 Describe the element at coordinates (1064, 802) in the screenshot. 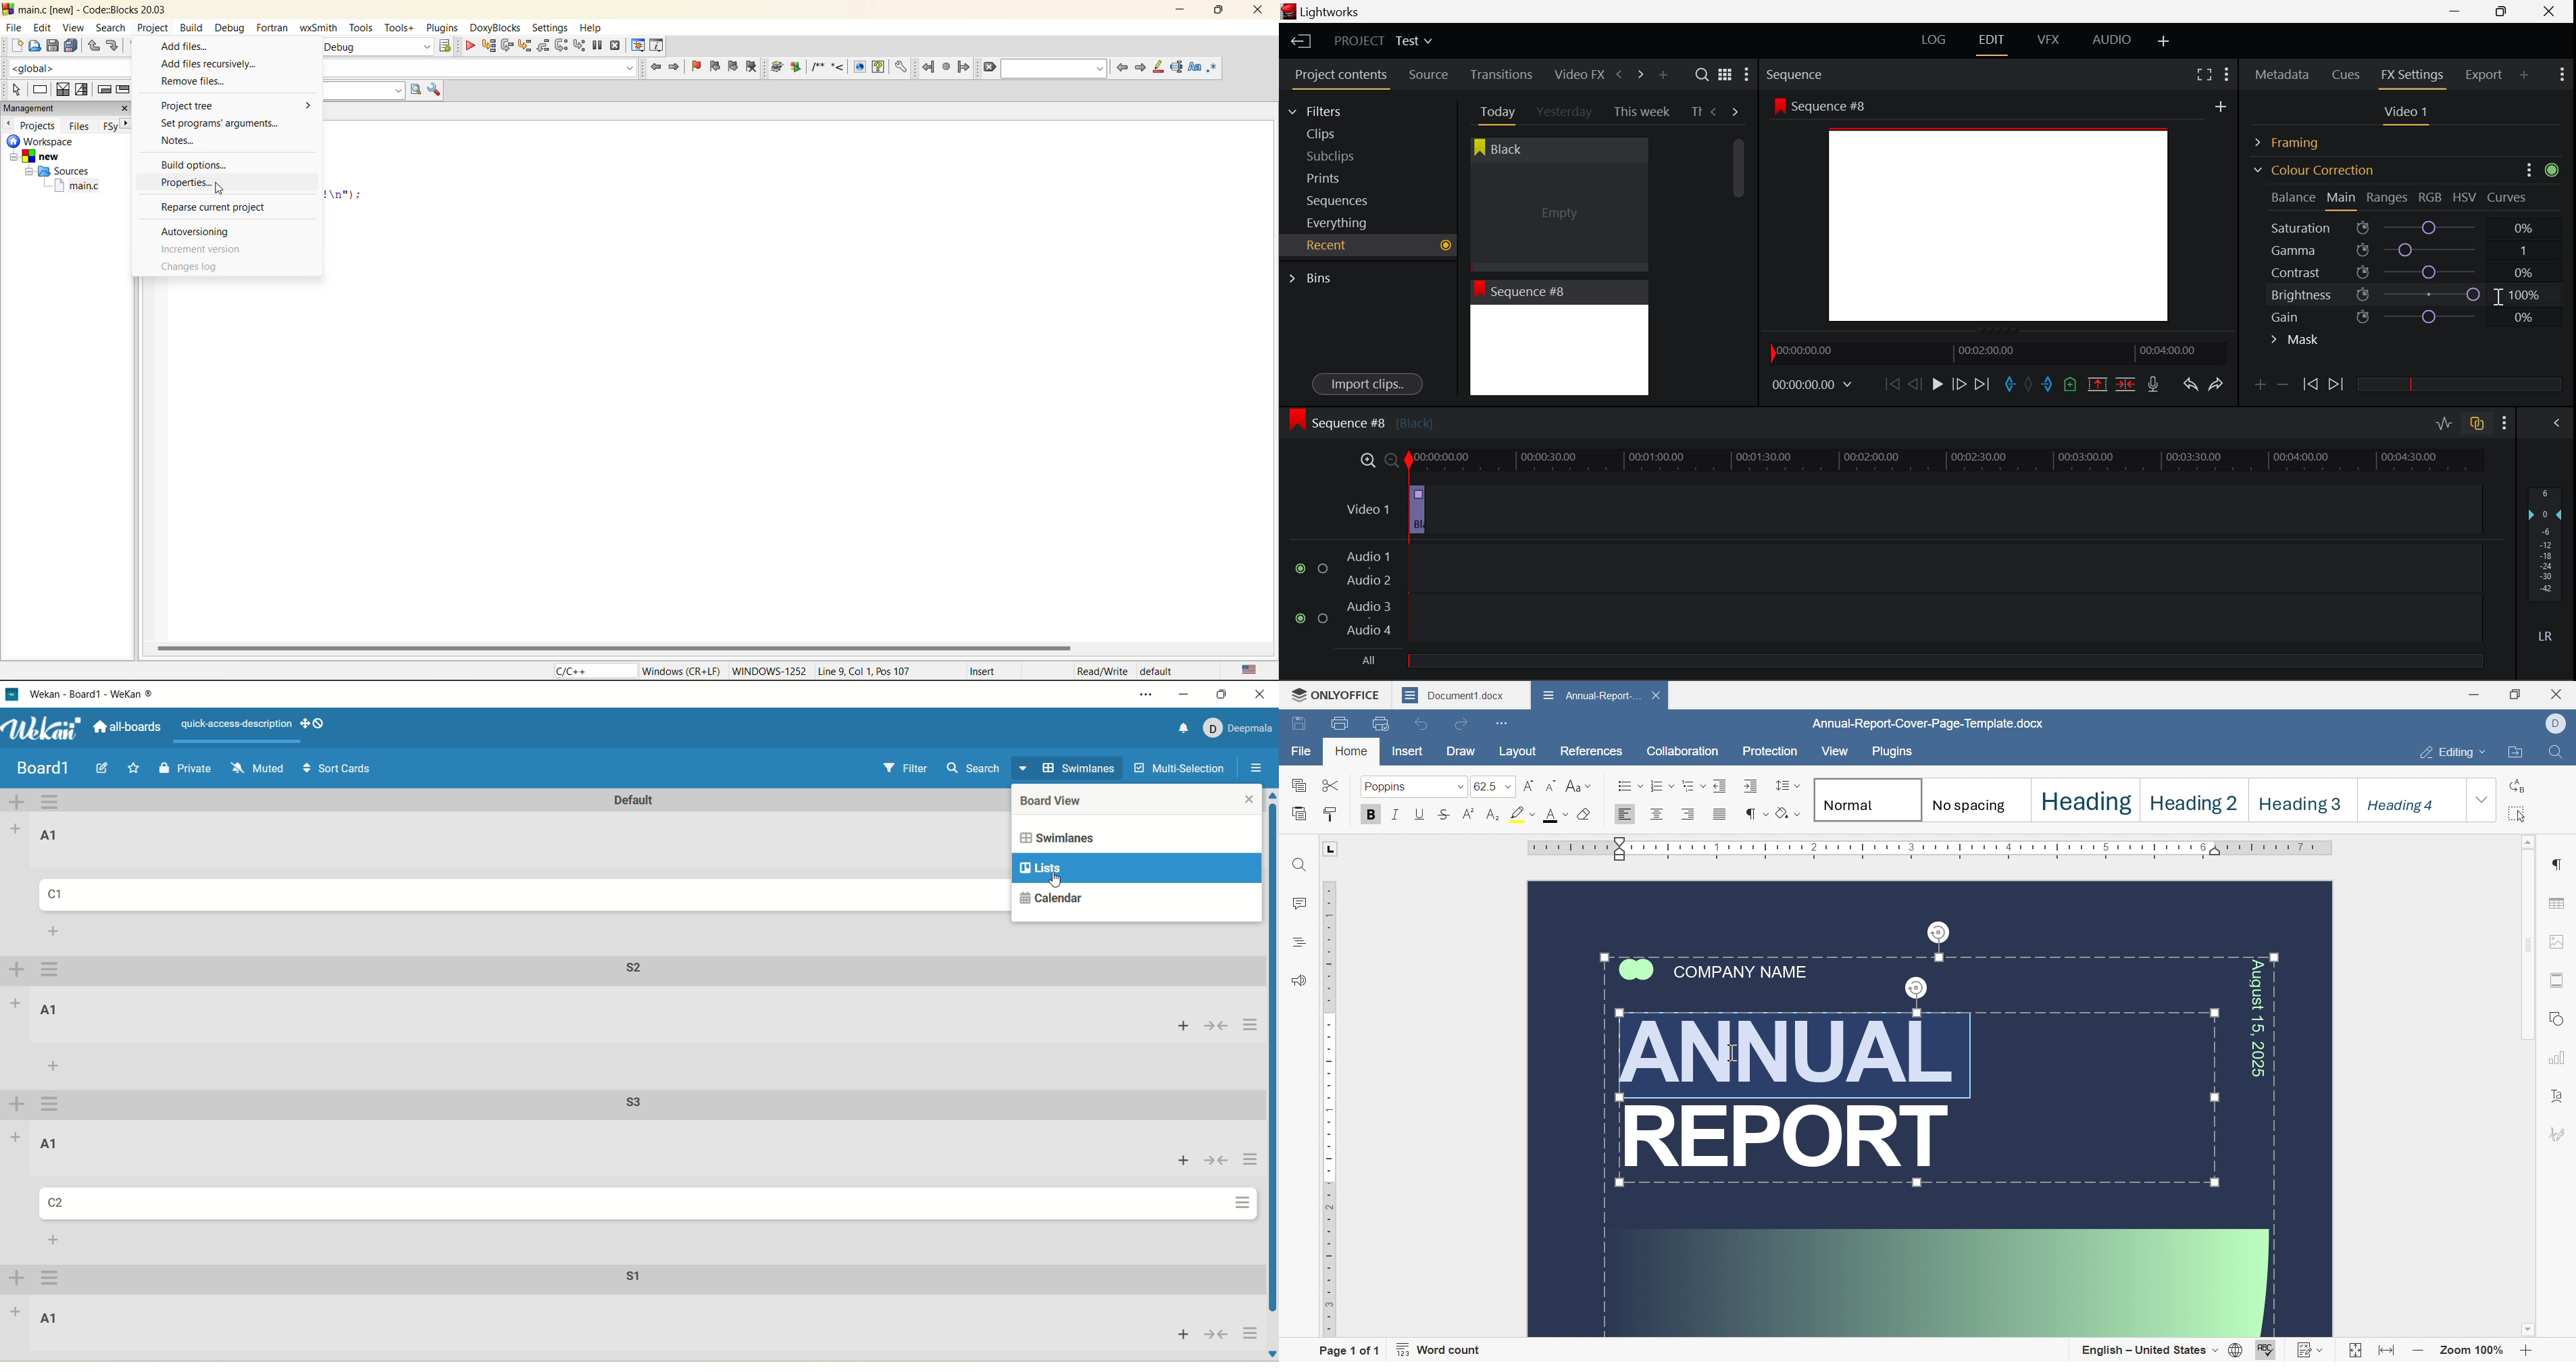

I see `board view` at that location.